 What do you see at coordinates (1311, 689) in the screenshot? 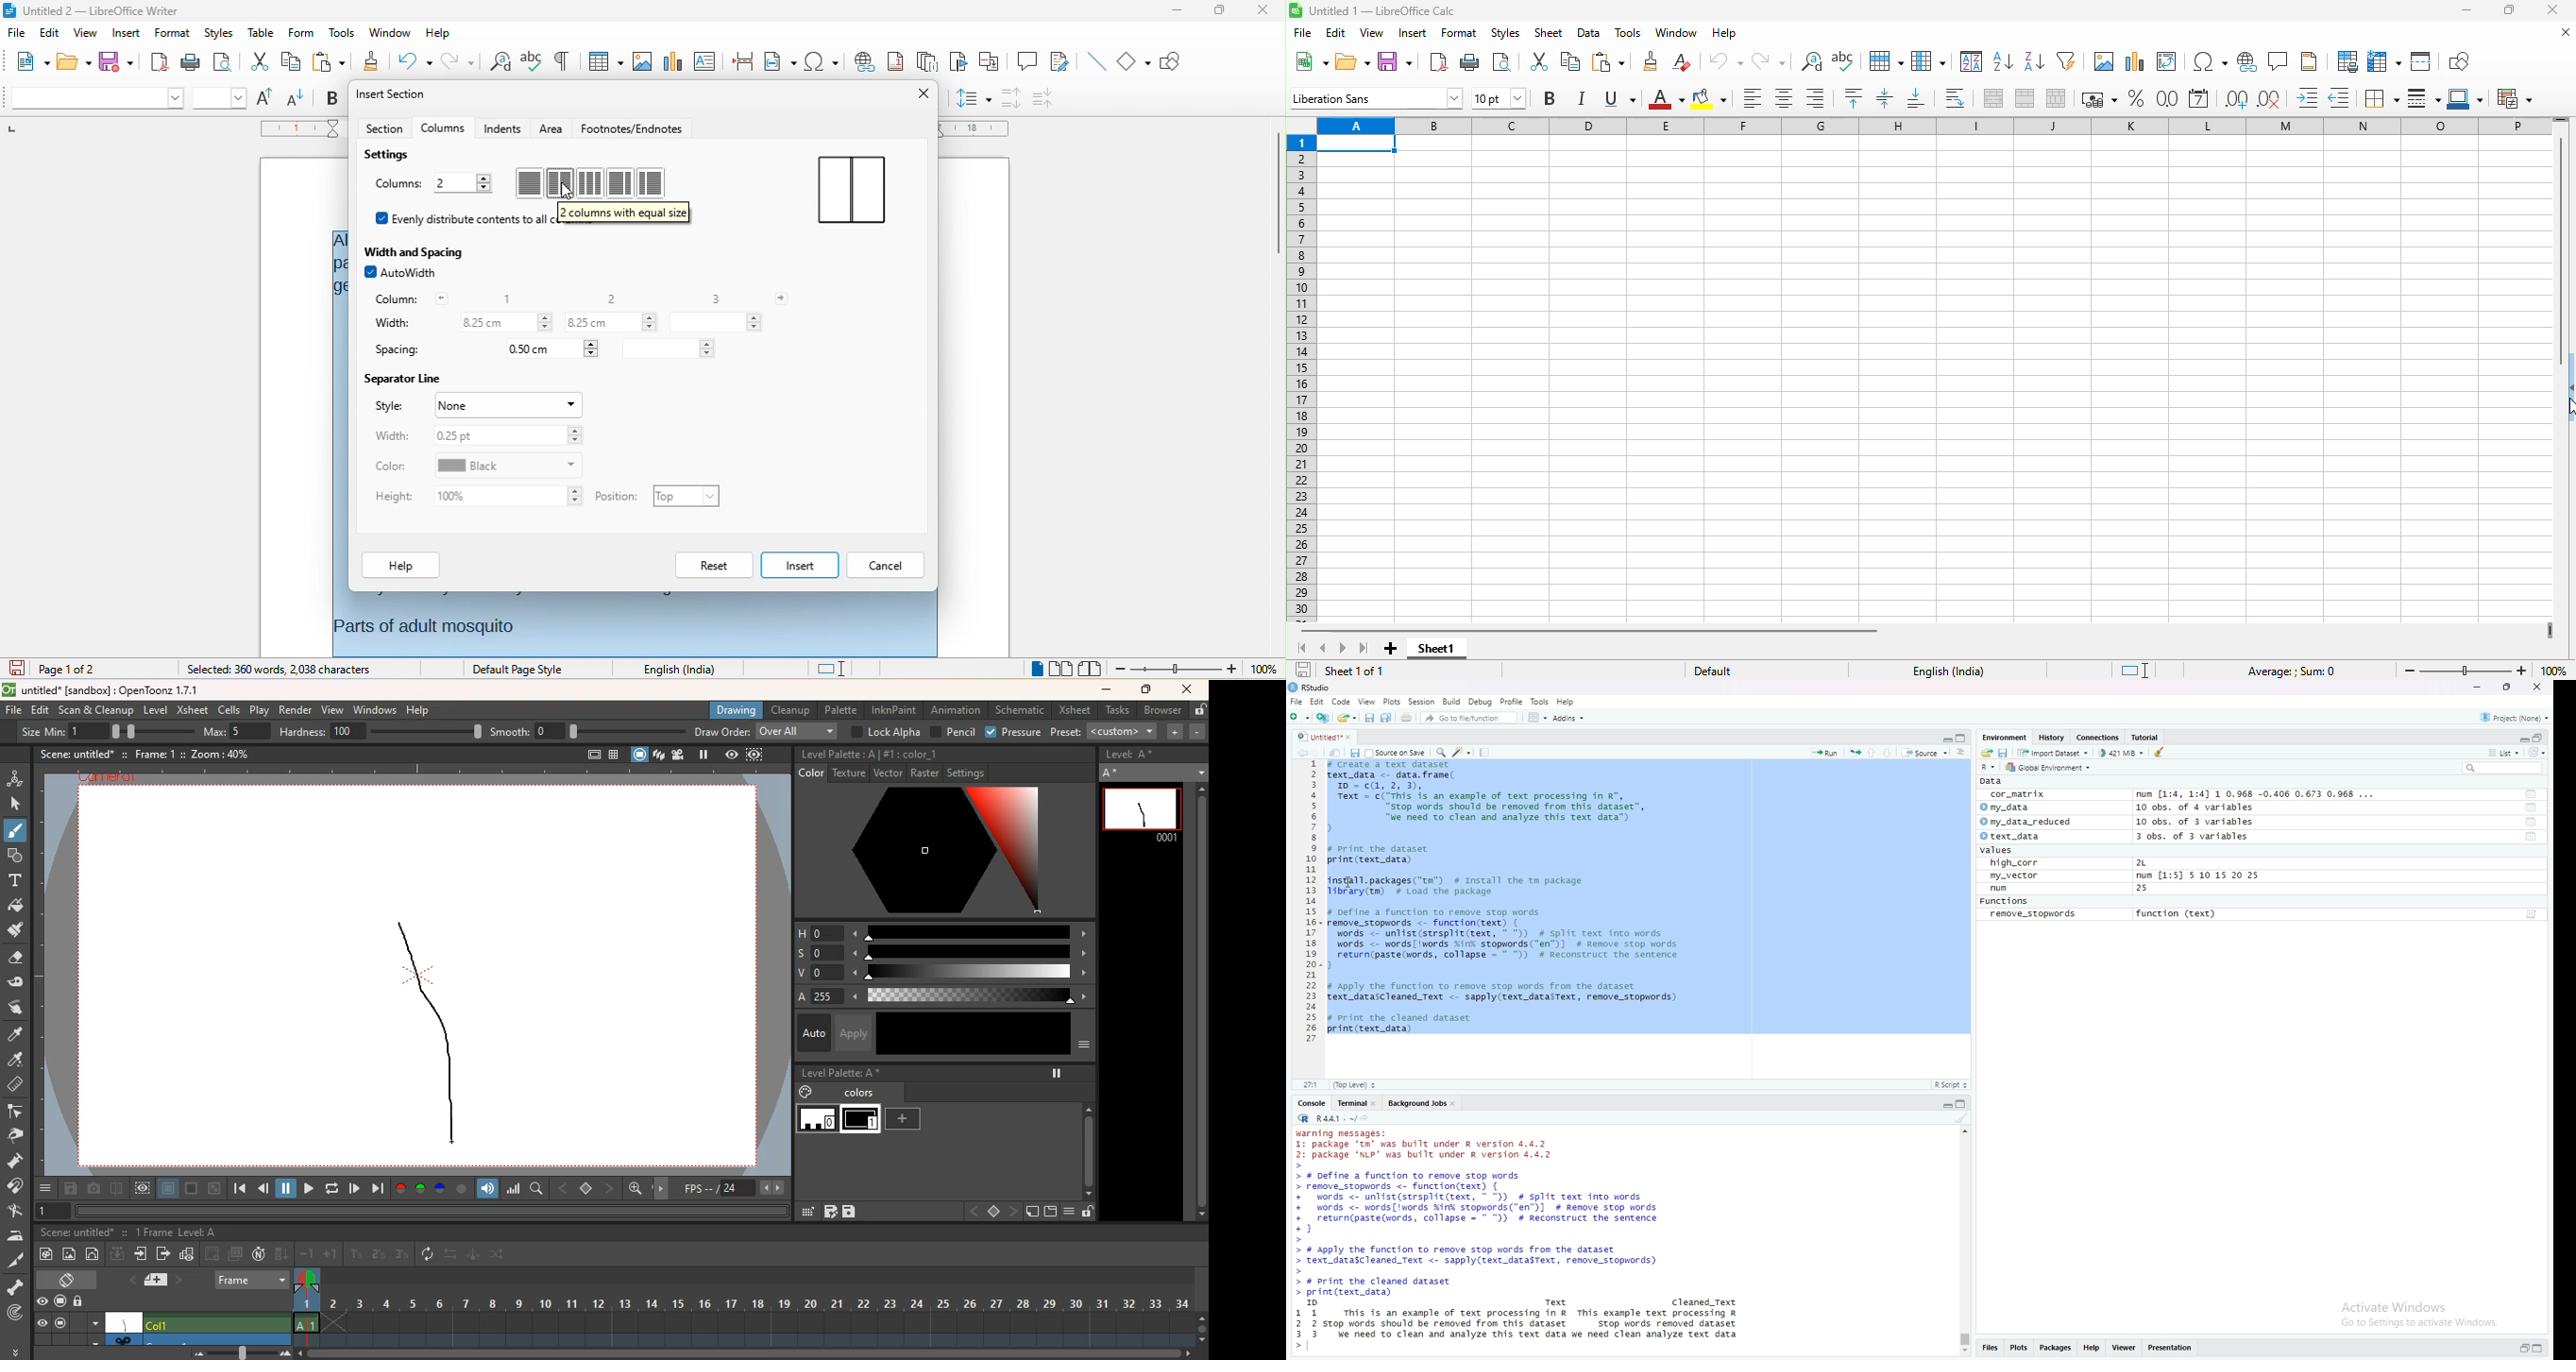
I see `rstudio` at bounding box center [1311, 689].